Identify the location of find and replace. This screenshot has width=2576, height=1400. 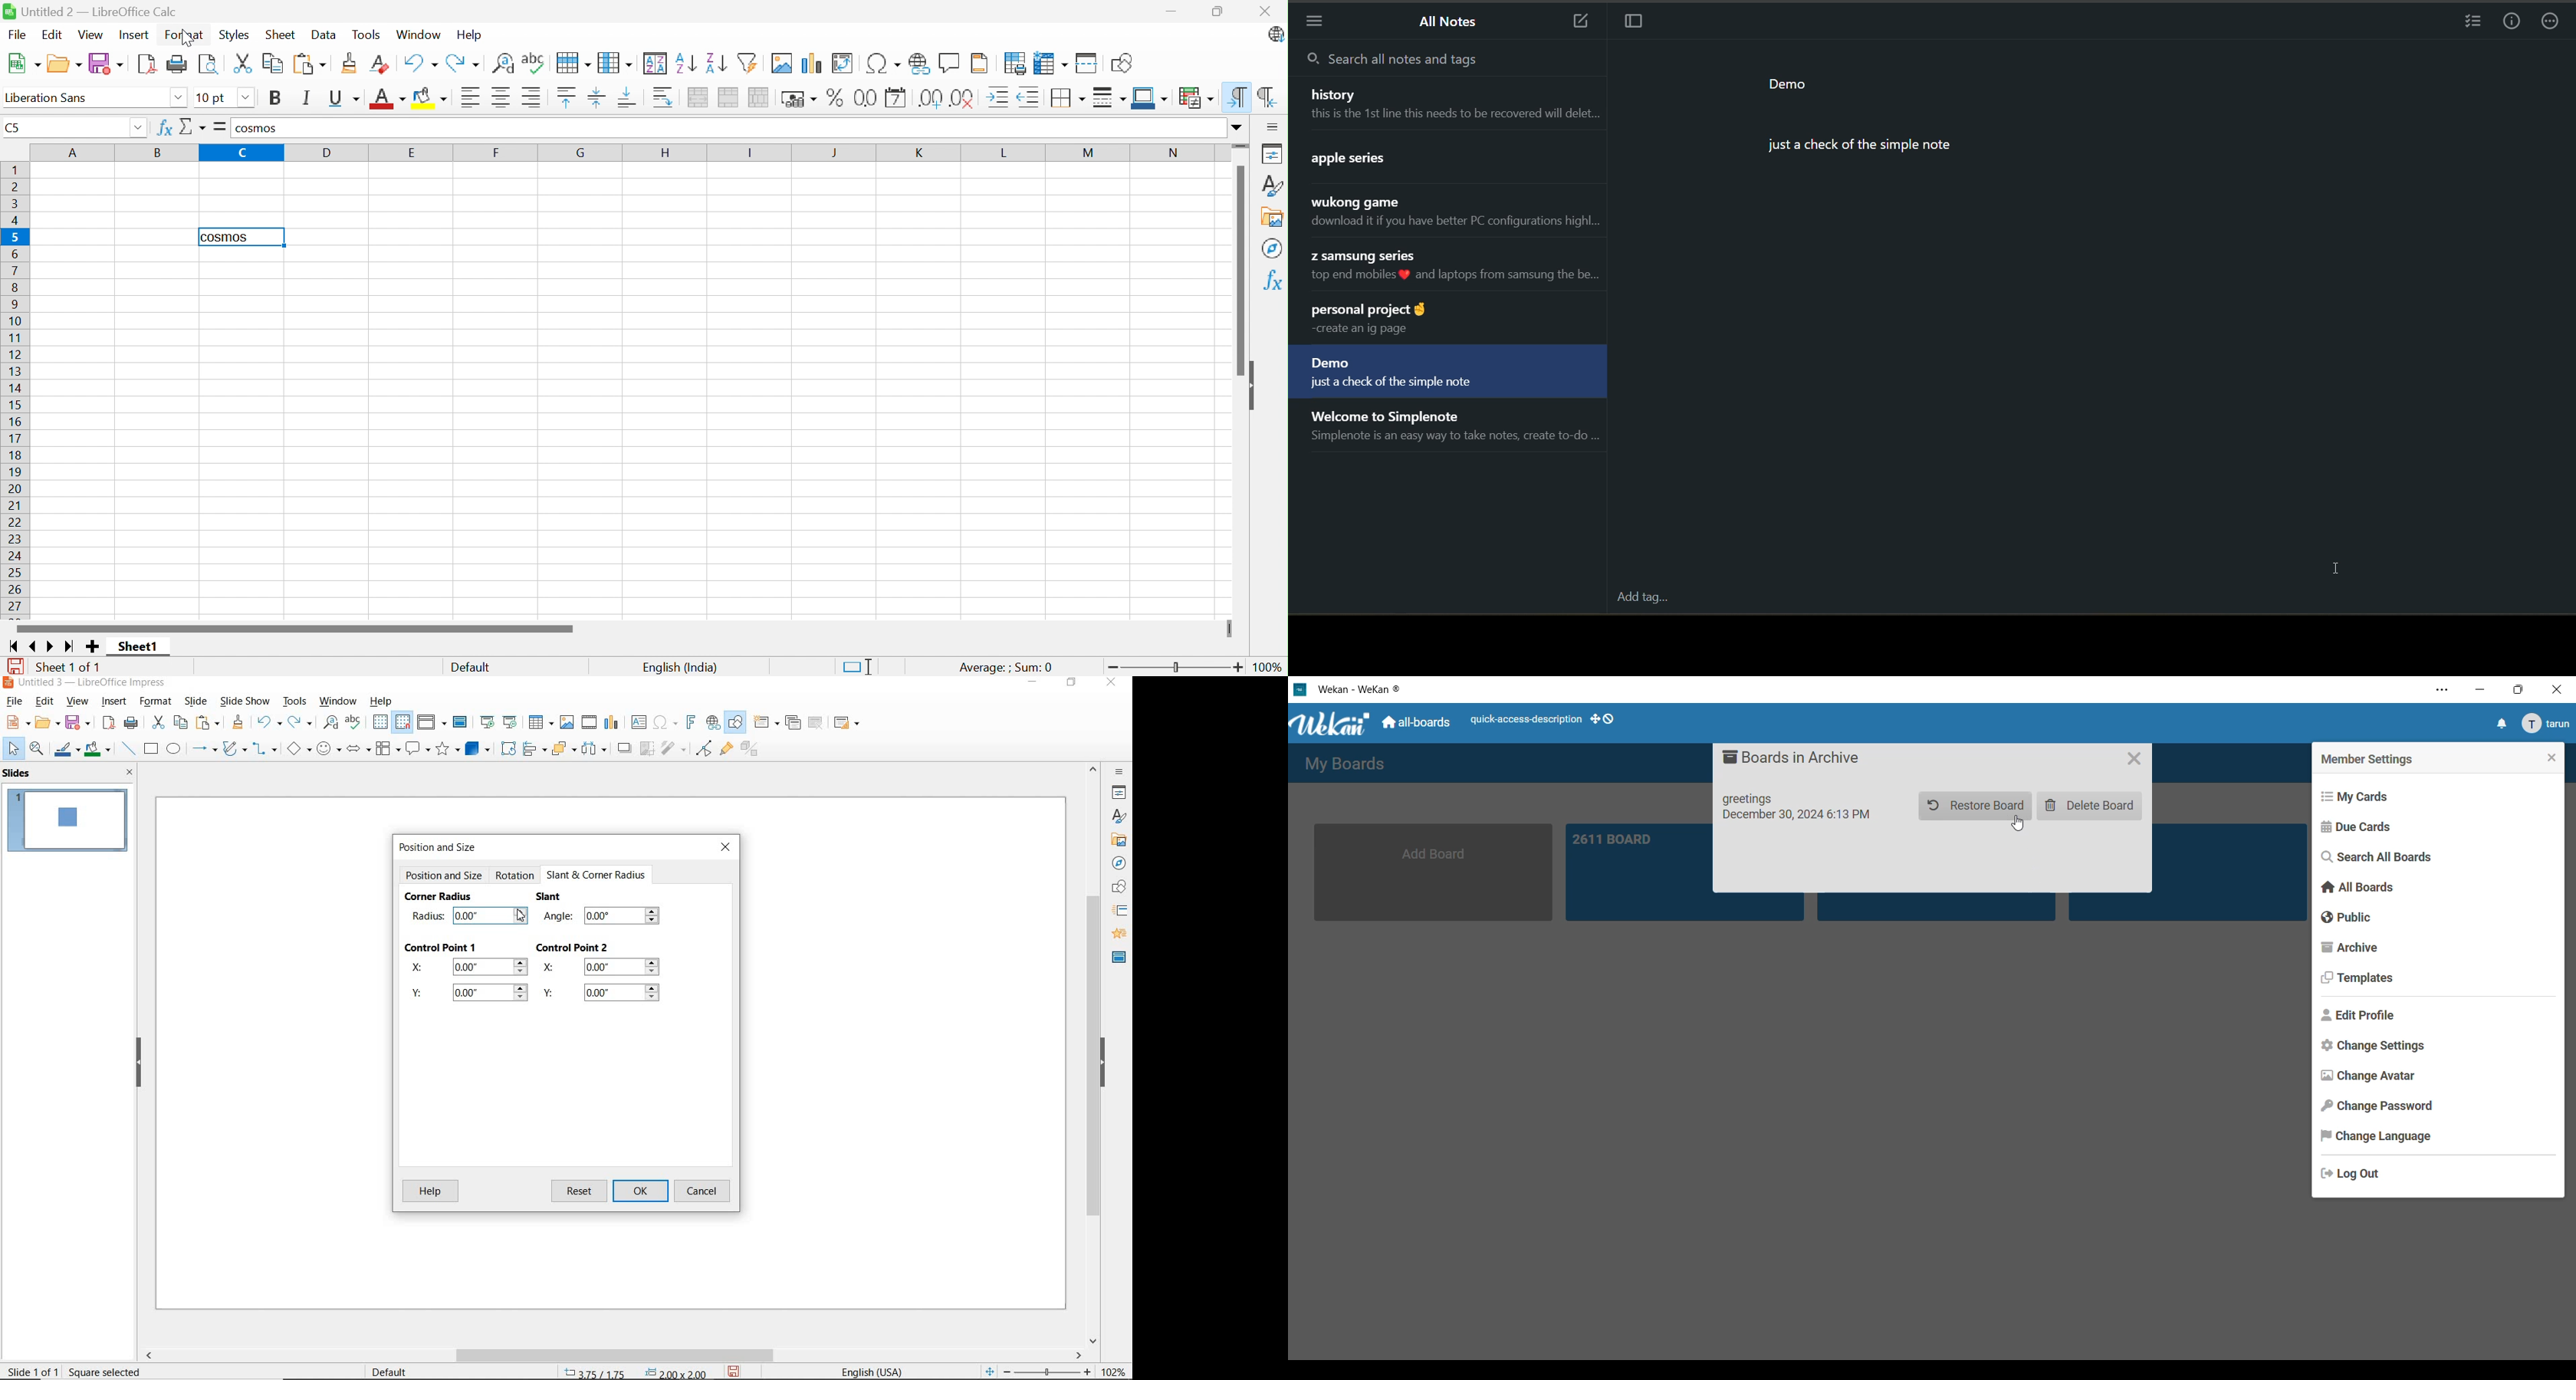
(328, 725).